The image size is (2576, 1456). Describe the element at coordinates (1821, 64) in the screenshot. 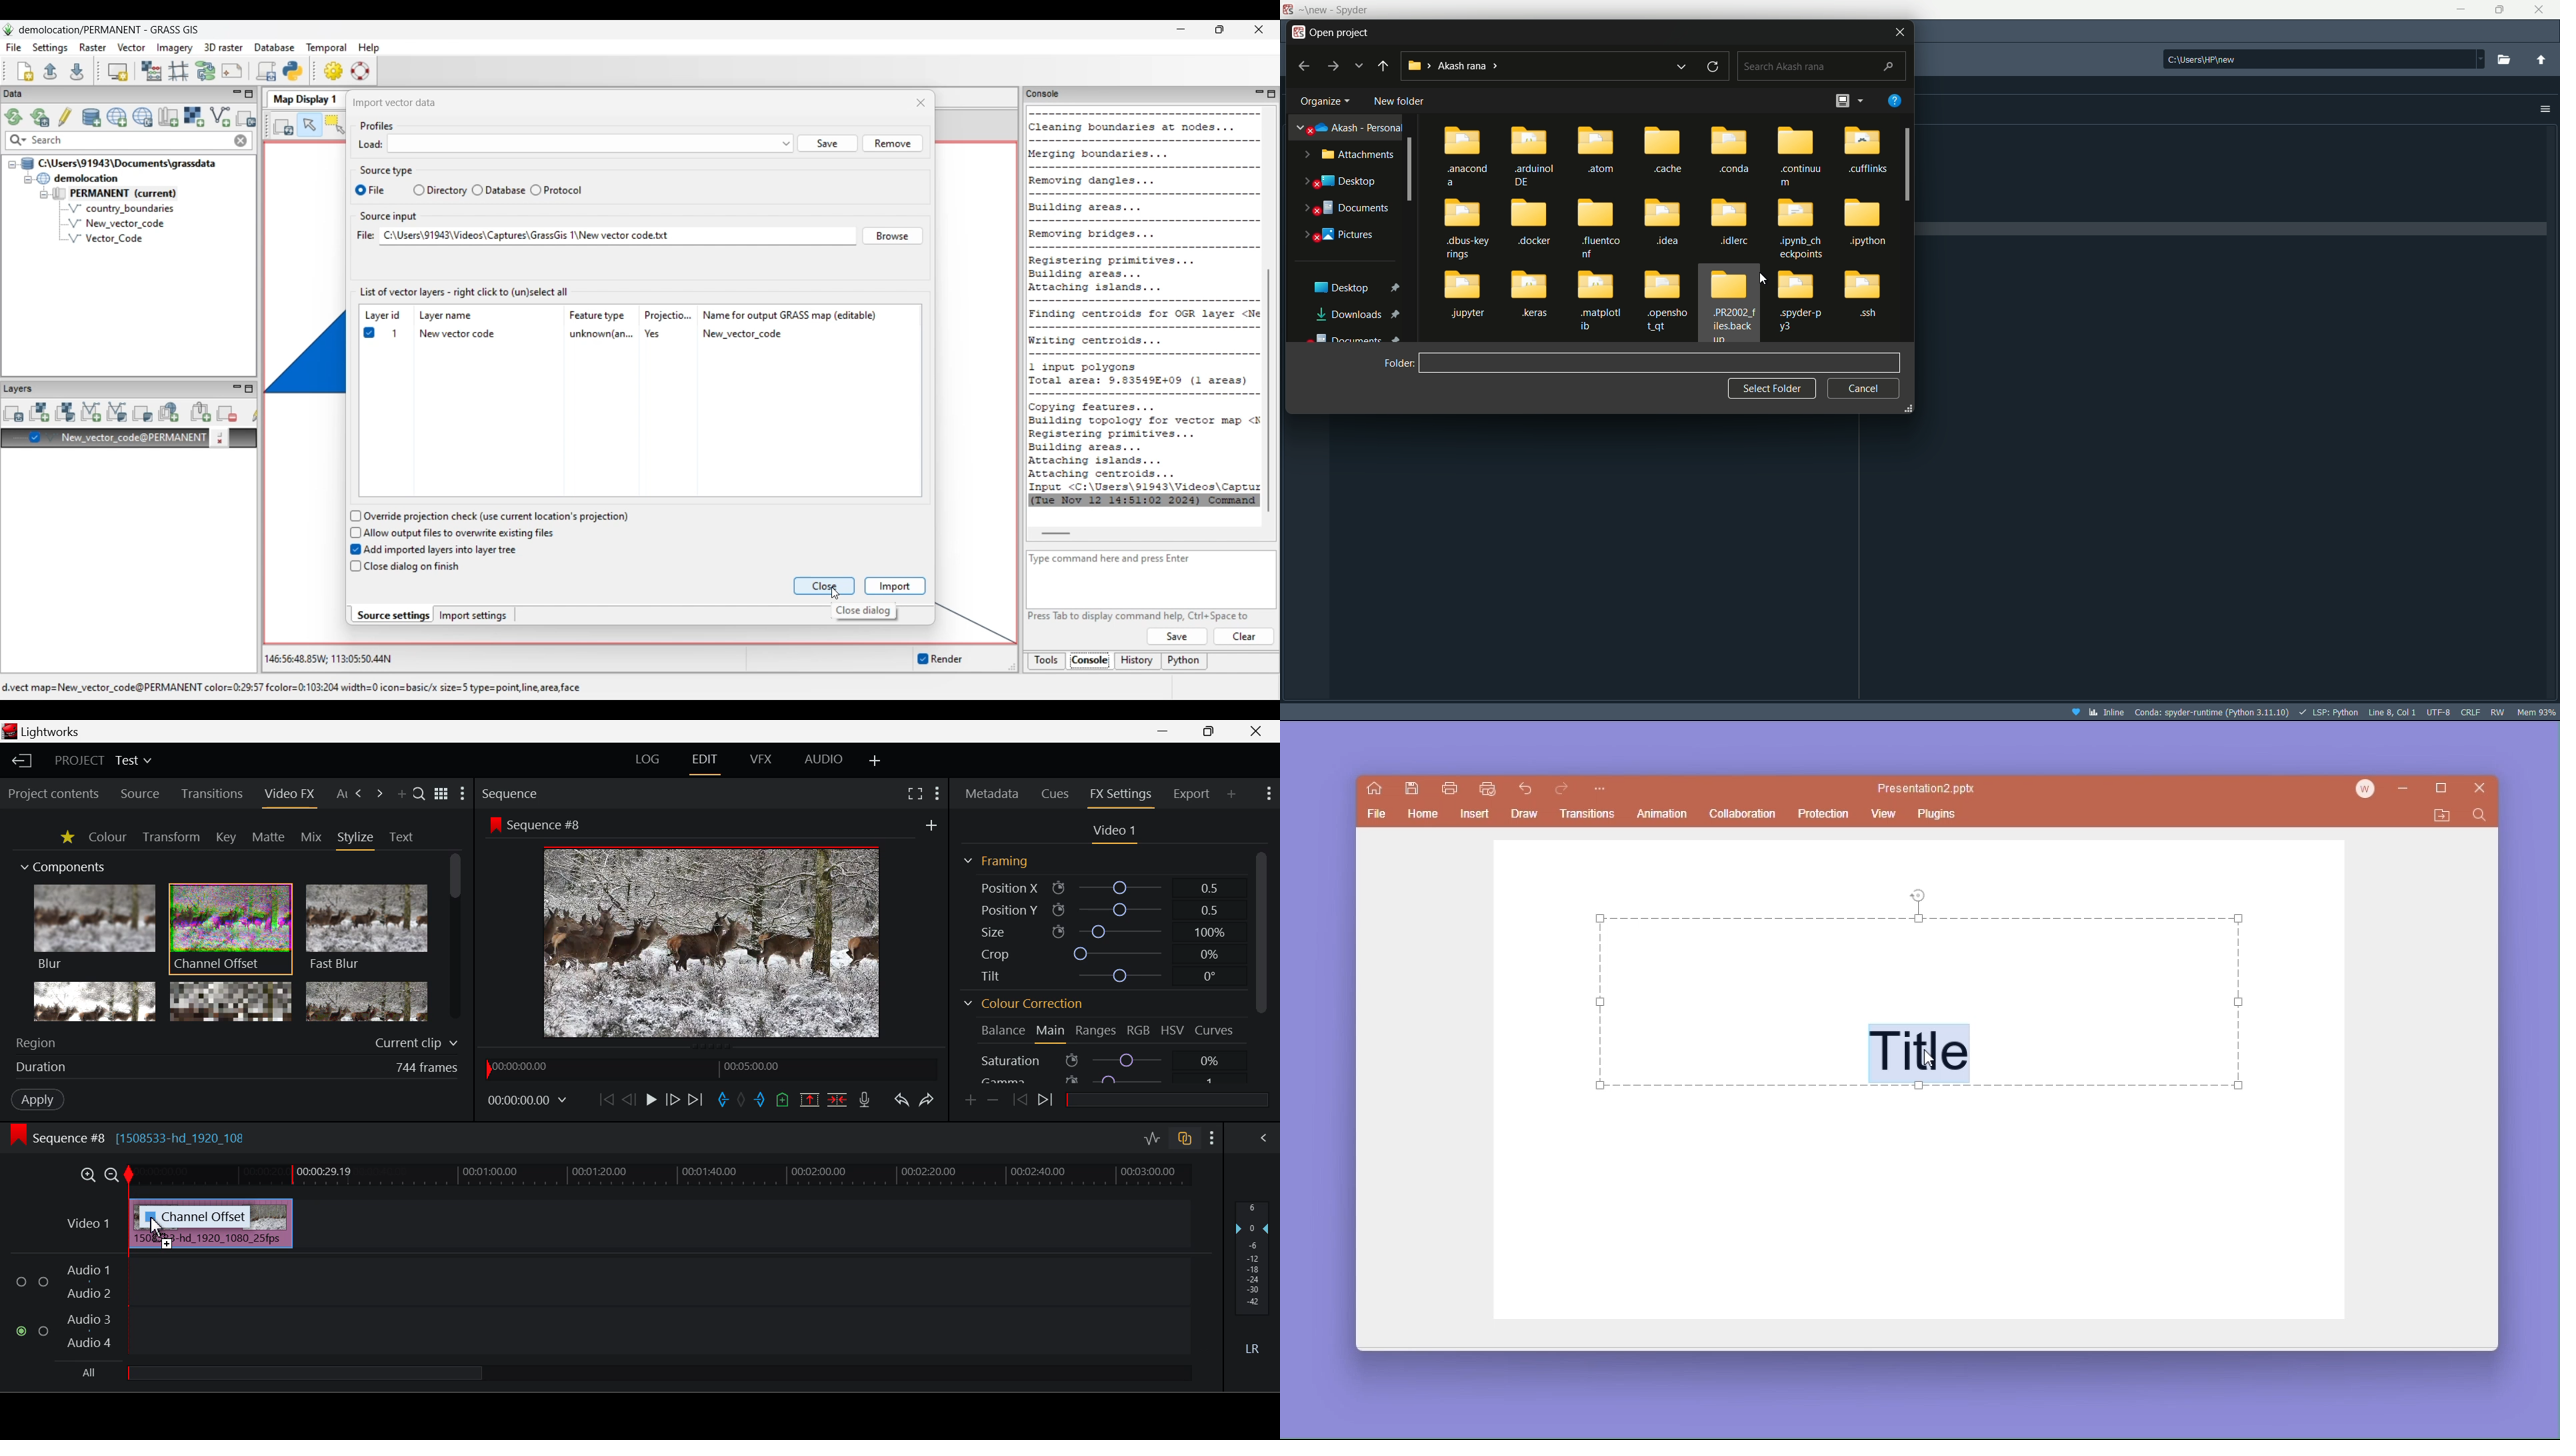

I see `search bar` at that location.